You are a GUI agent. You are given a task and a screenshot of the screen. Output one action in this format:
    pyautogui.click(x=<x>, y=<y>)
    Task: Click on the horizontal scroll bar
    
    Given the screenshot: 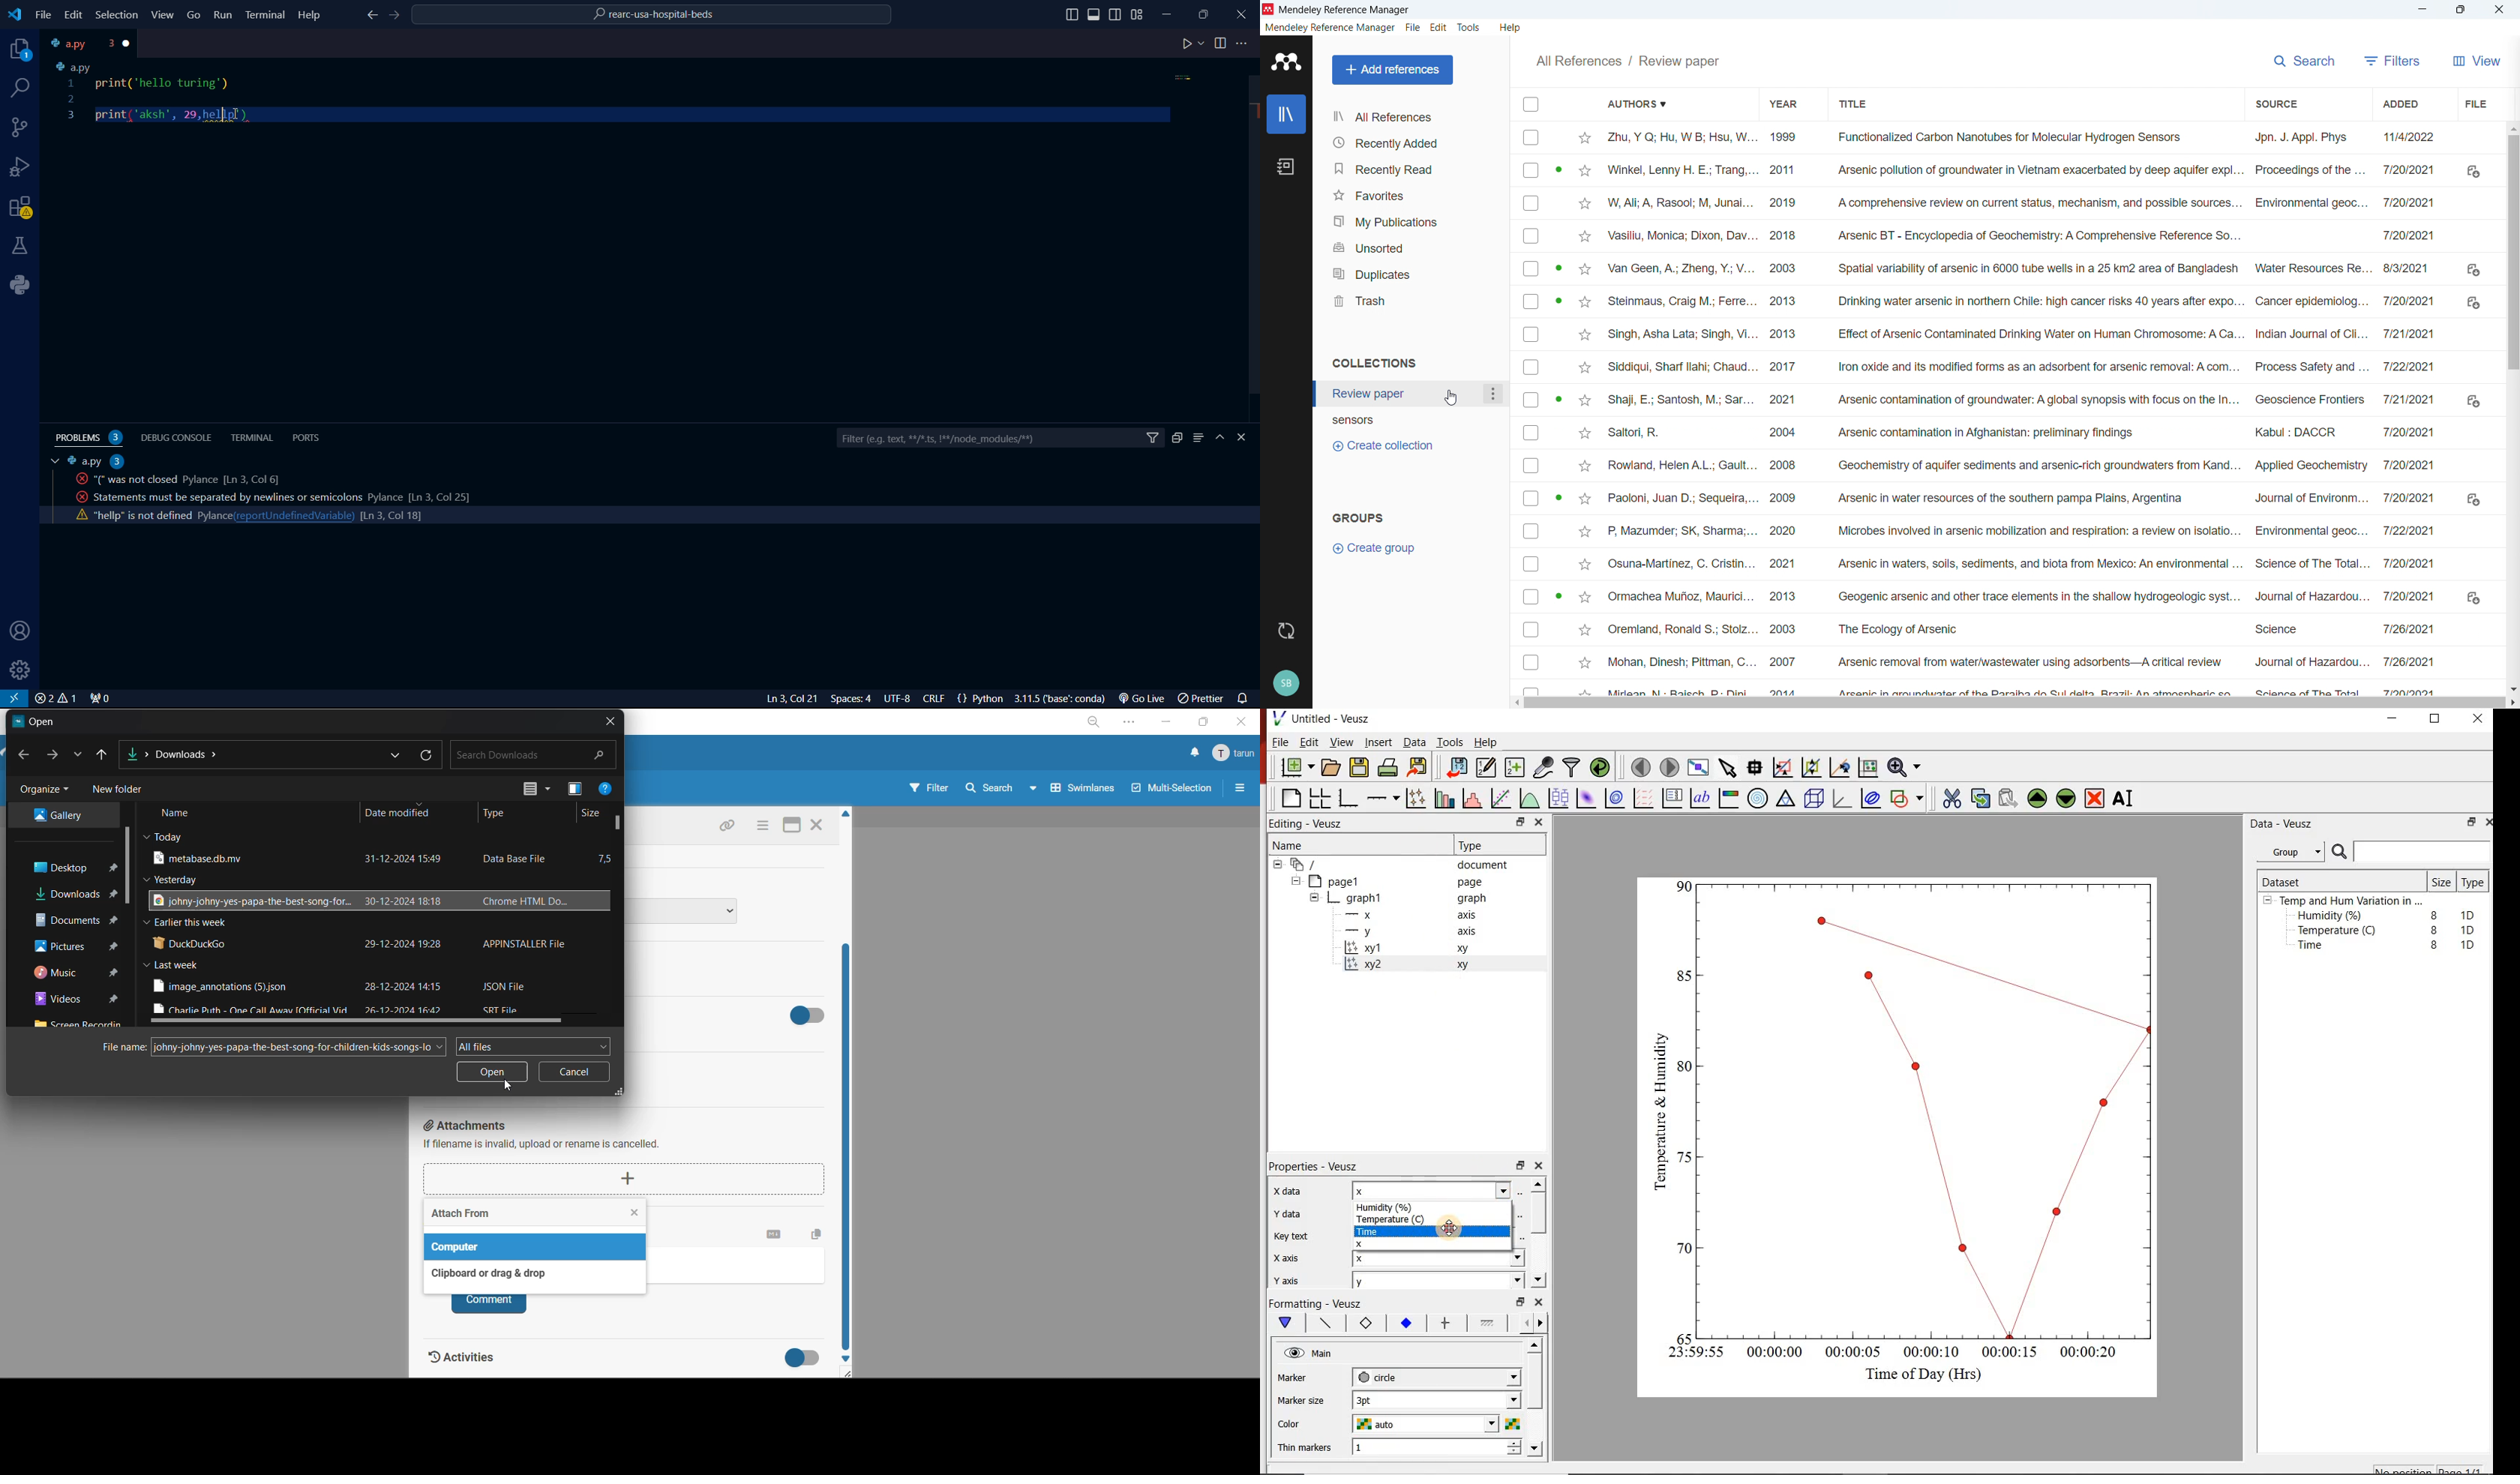 What is the action you would take?
    pyautogui.click(x=366, y=1020)
    